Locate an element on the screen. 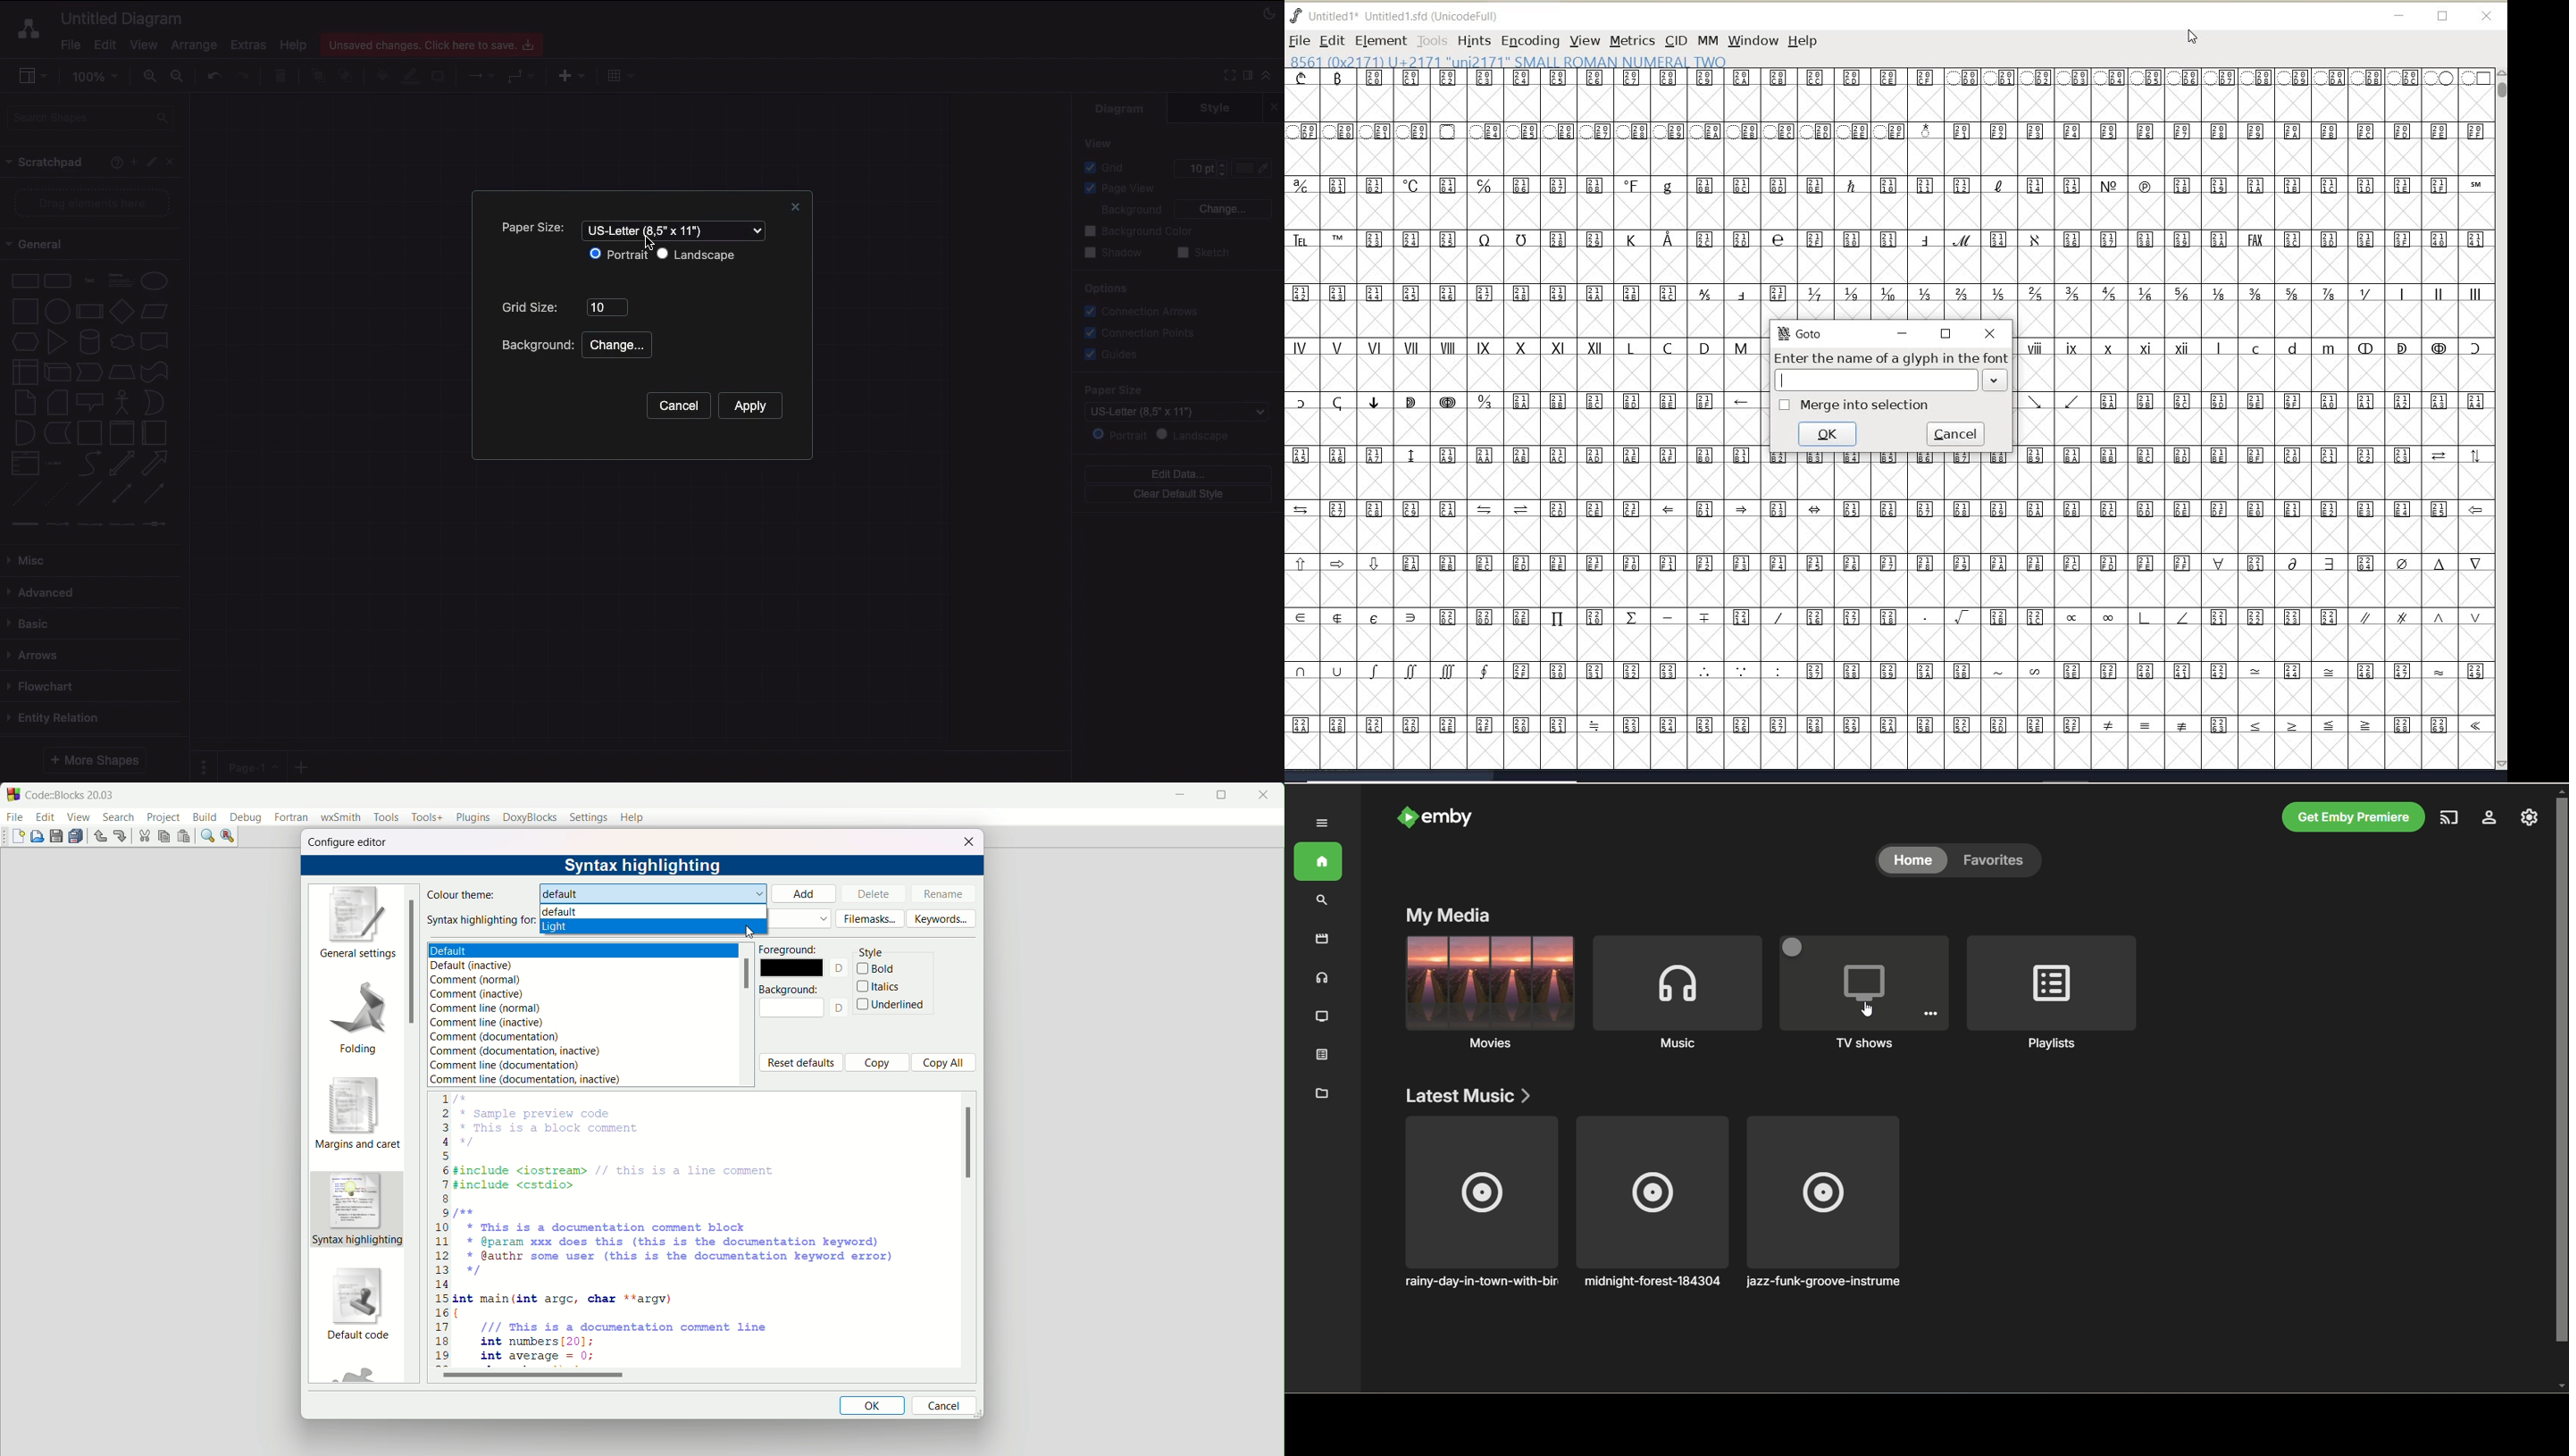  Sketch  is located at coordinates (1204, 254).